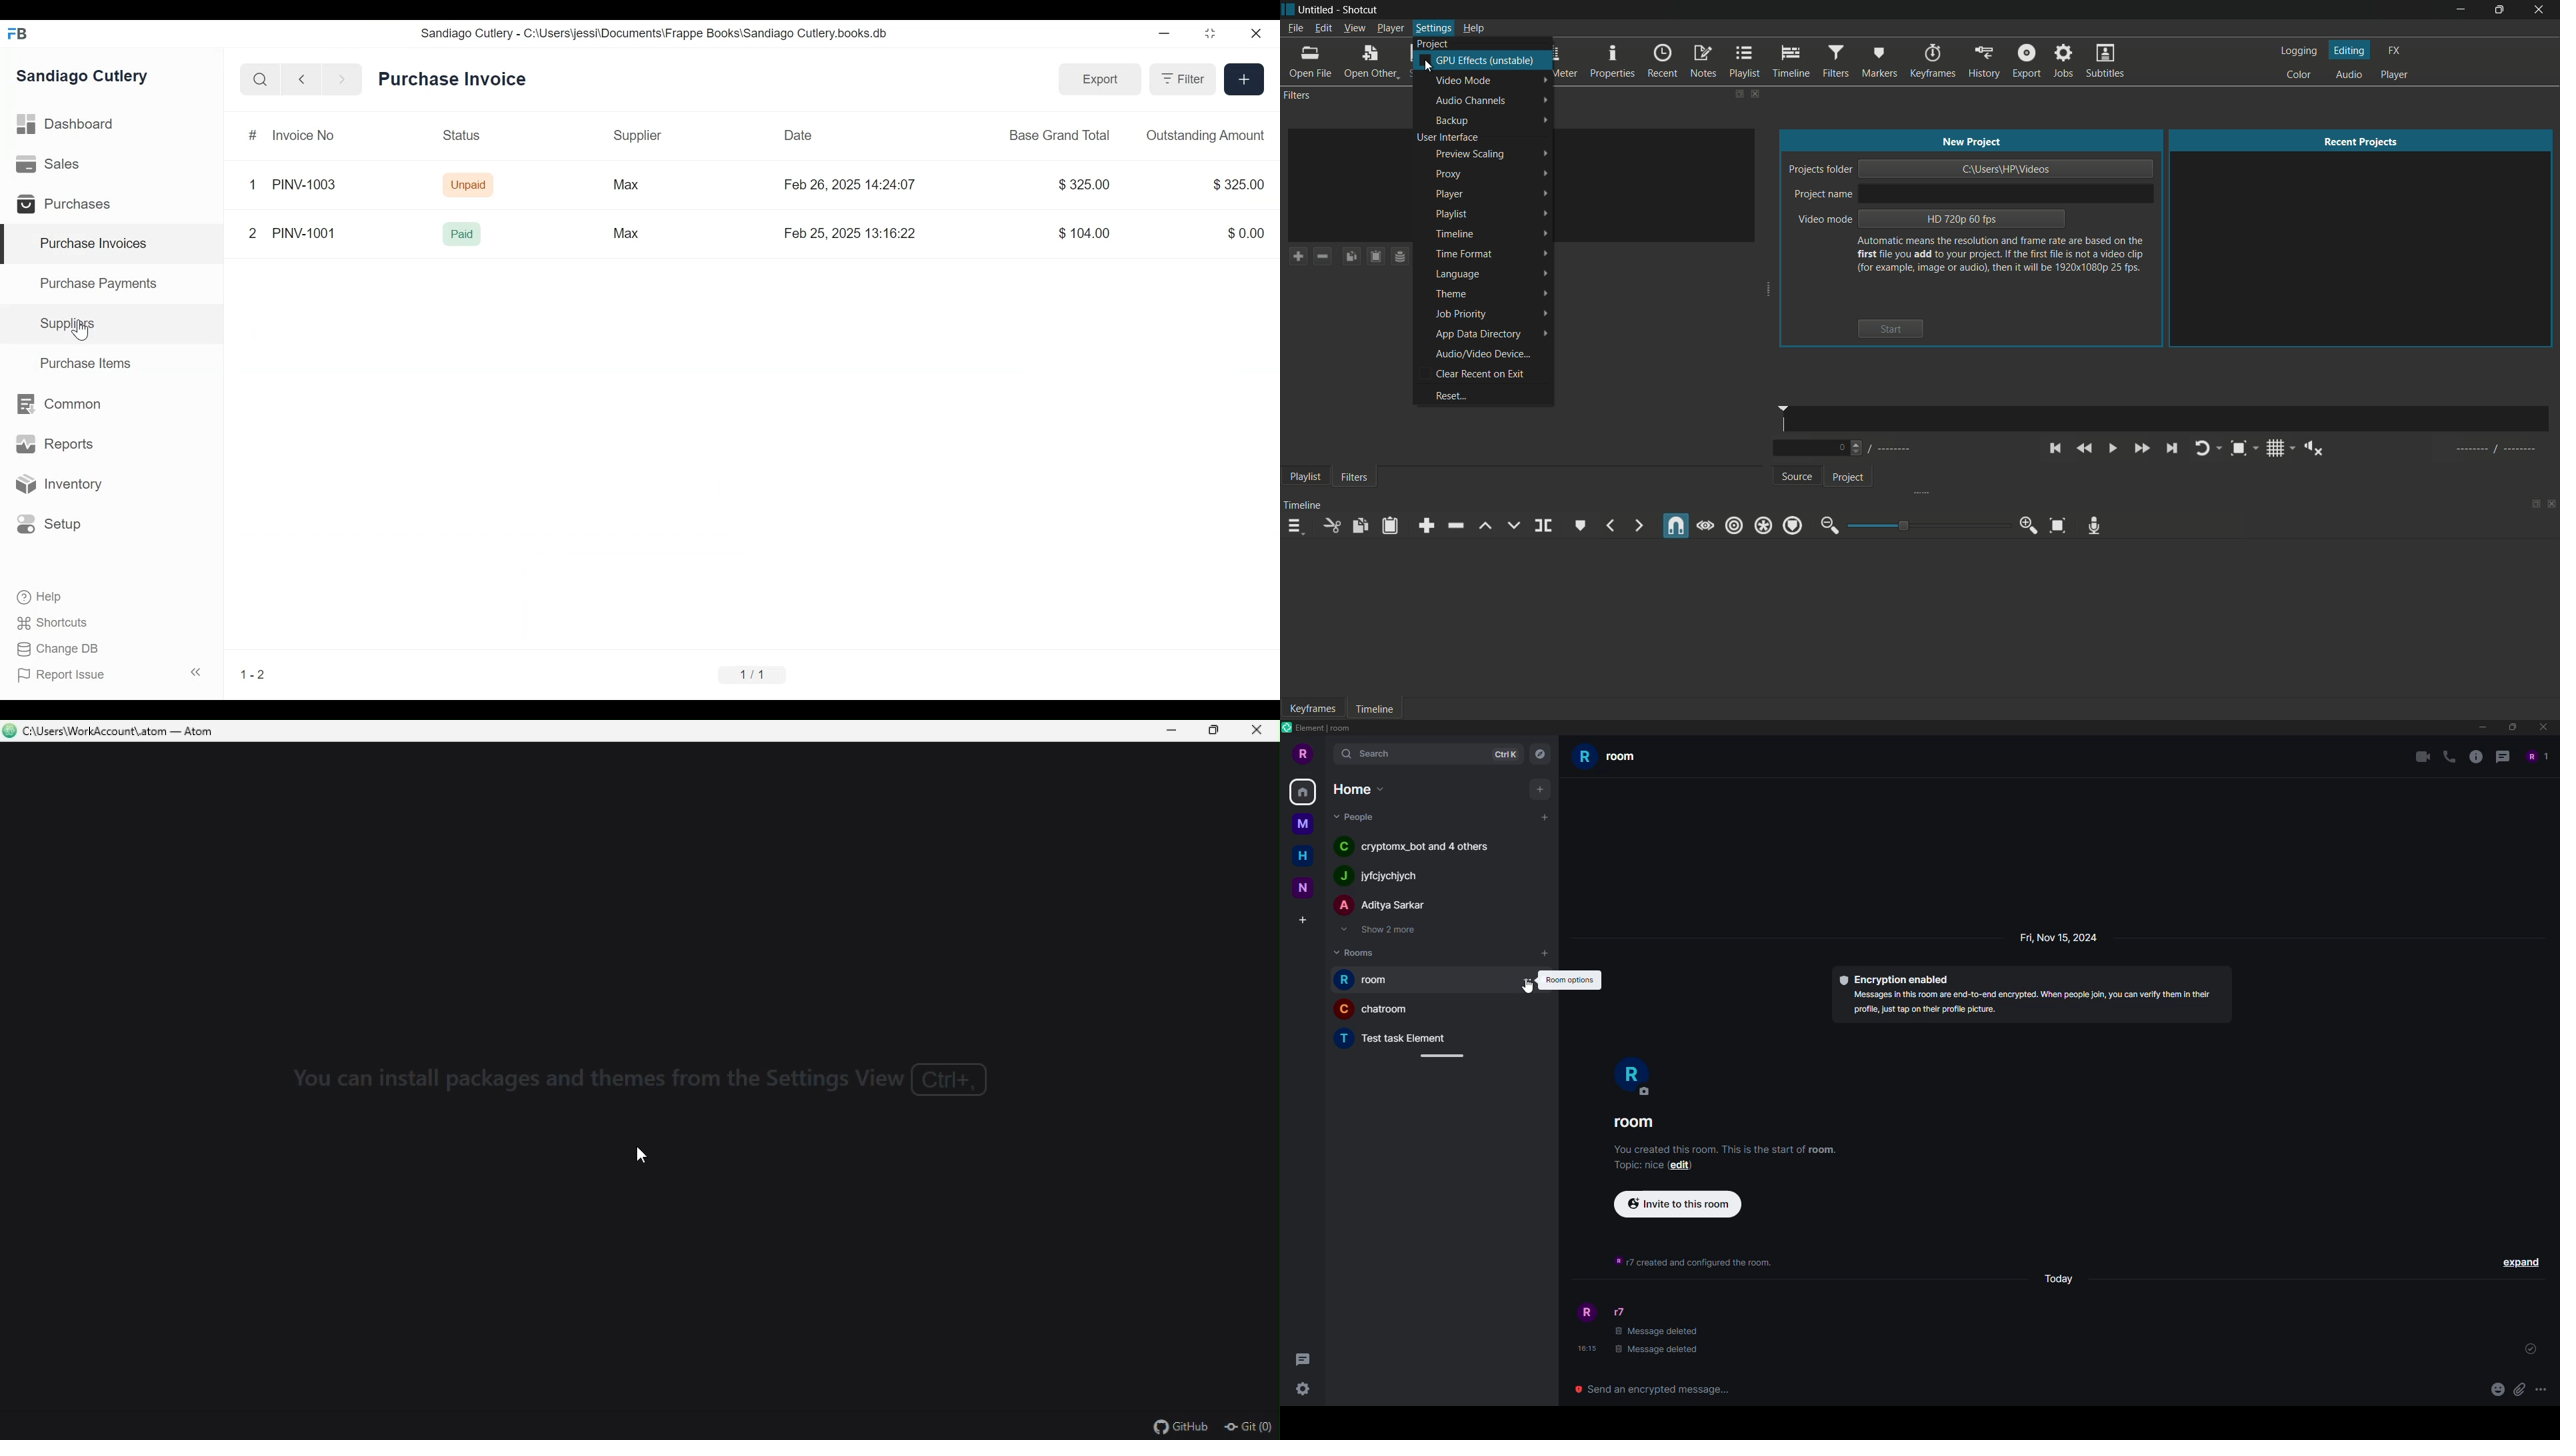 Image resolution: width=2576 pixels, height=1456 pixels. I want to click on project name, so click(1318, 9).